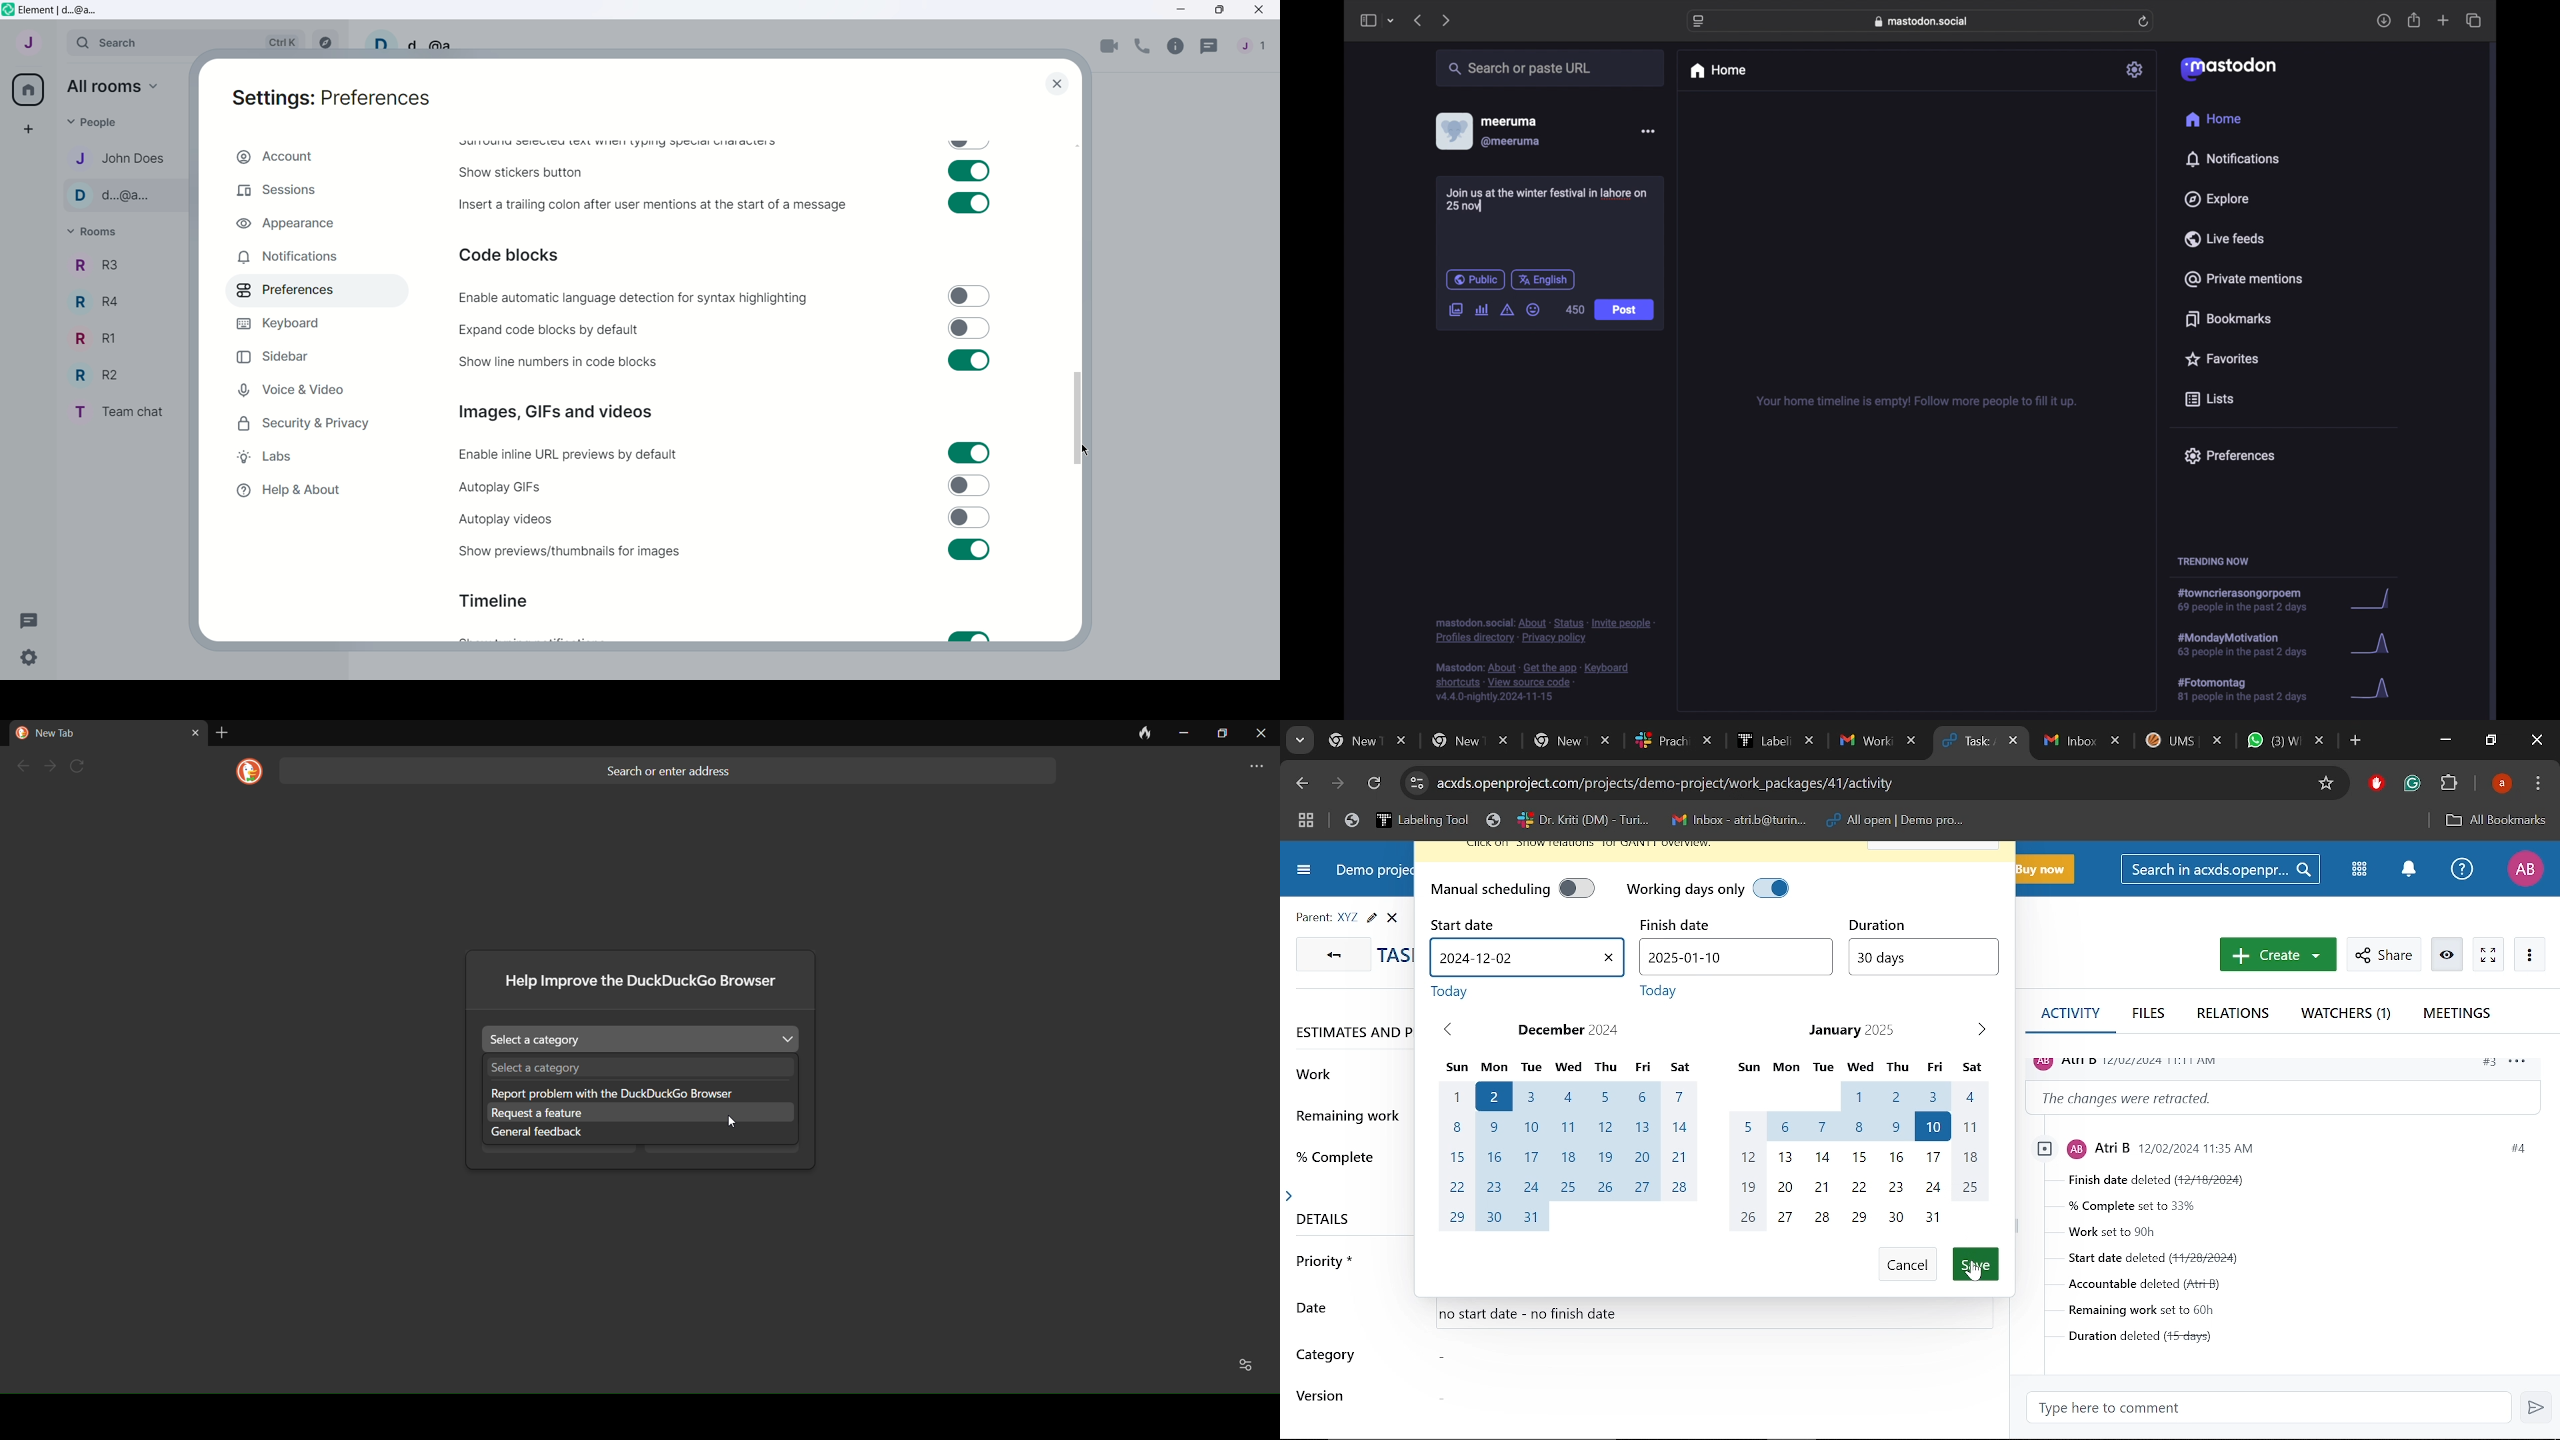 This screenshot has height=1456, width=2576. I want to click on Code blocks, so click(510, 254).